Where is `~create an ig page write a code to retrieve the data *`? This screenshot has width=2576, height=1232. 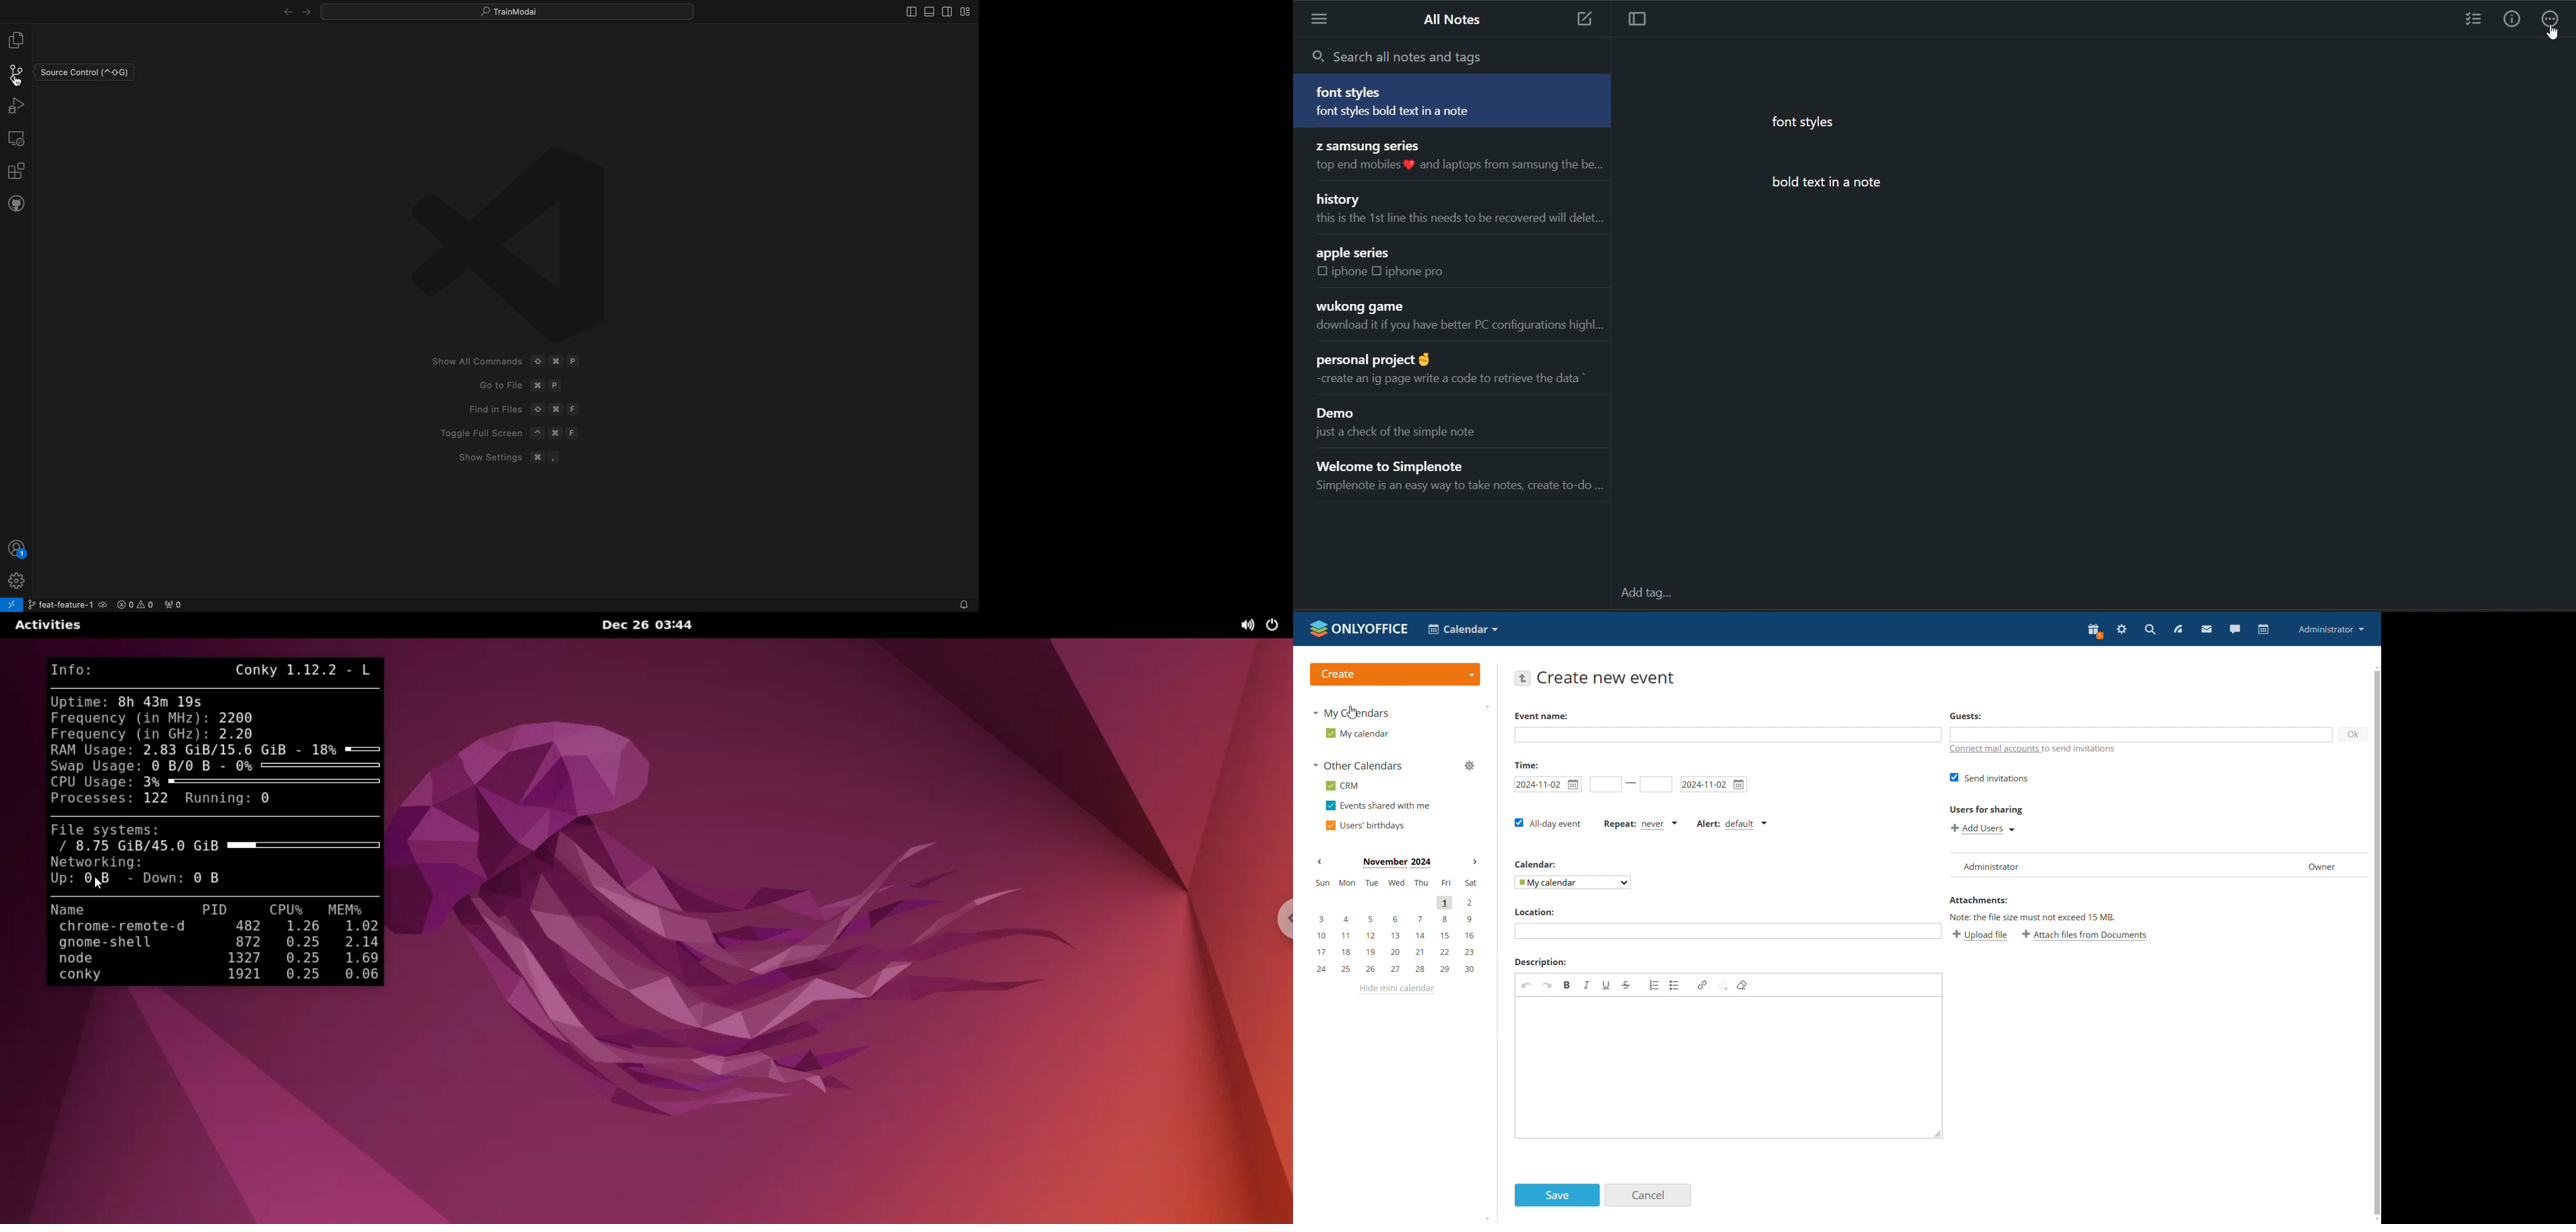
~create an ig page write a code to retrieve the data * is located at coordinates (1447, 378).